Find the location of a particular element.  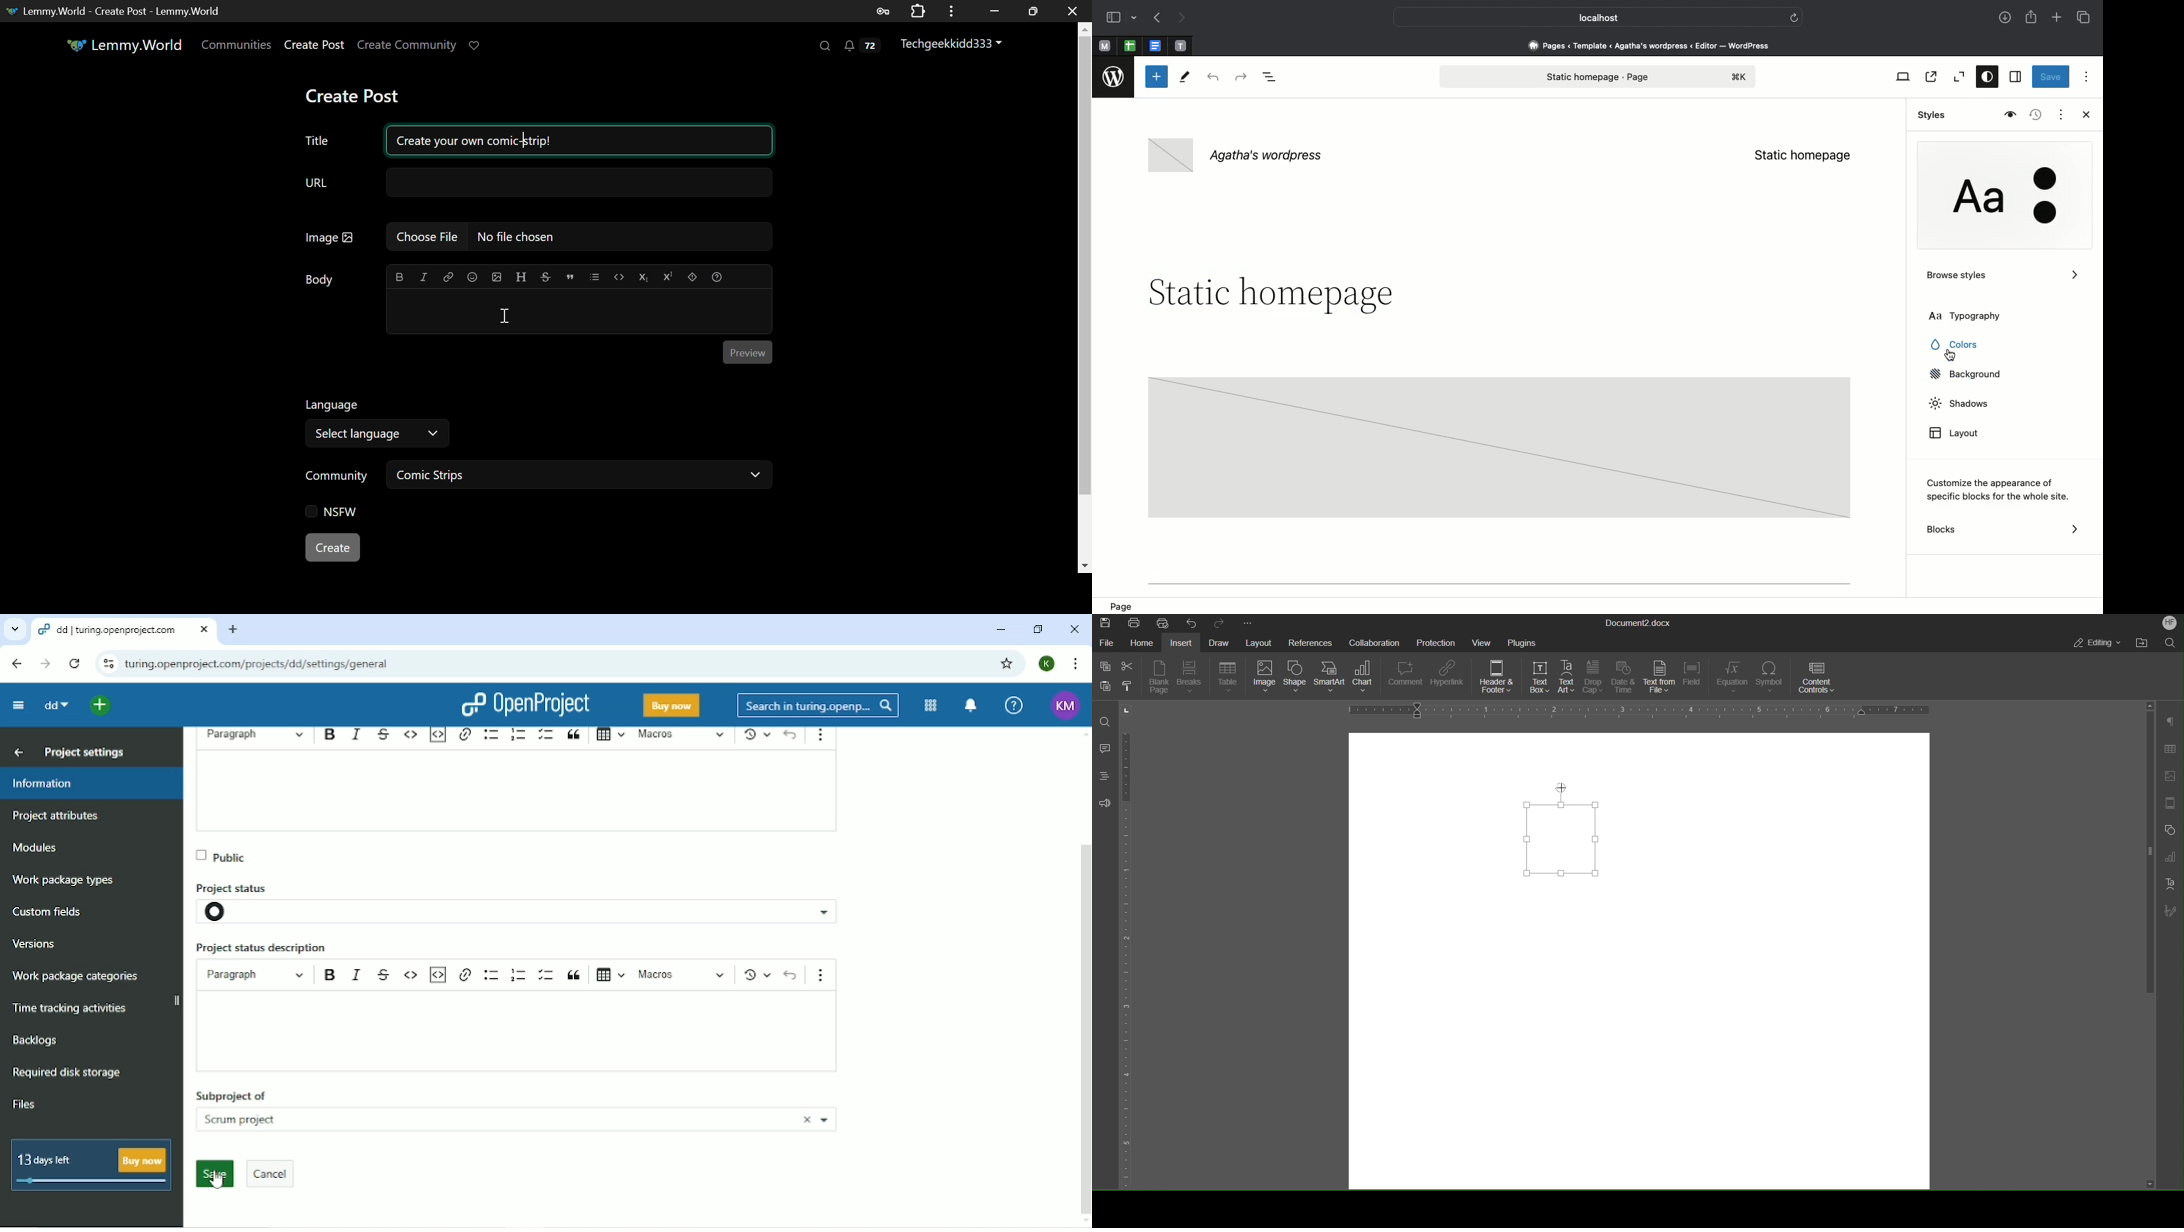

Pinned tab is located at coordinates (1104, 46).